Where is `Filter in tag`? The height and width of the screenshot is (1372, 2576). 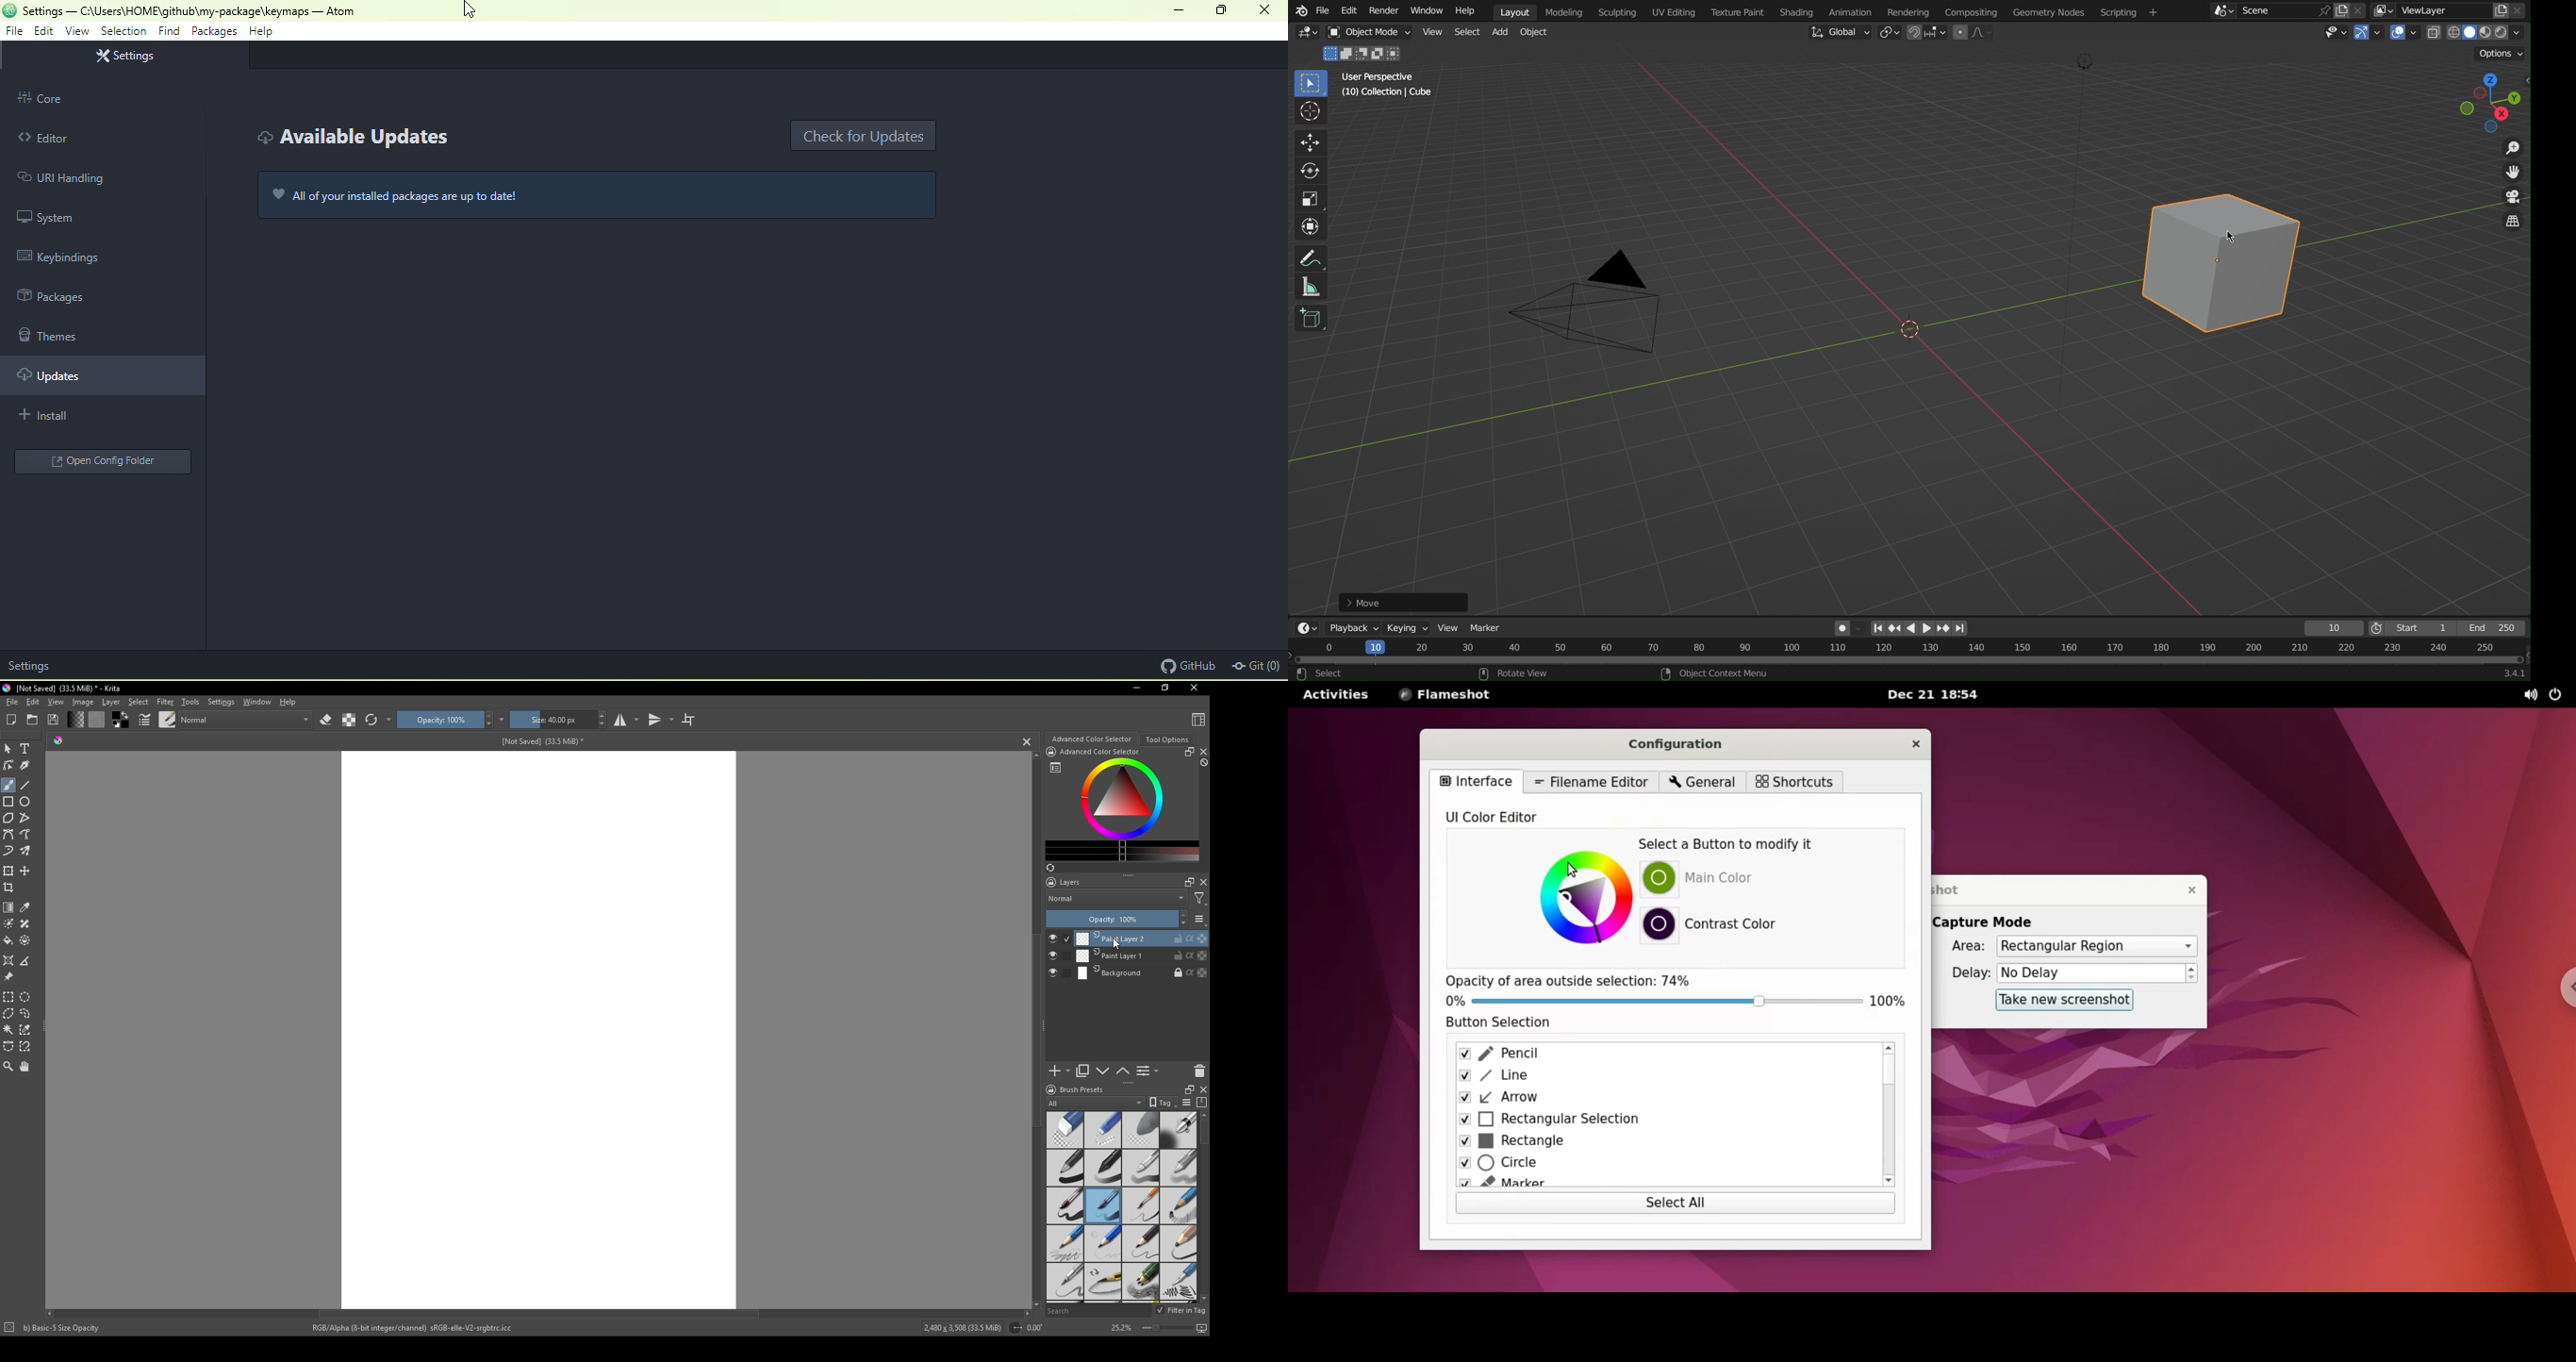
Filter in tag is located at coordinates (1183, 1311).